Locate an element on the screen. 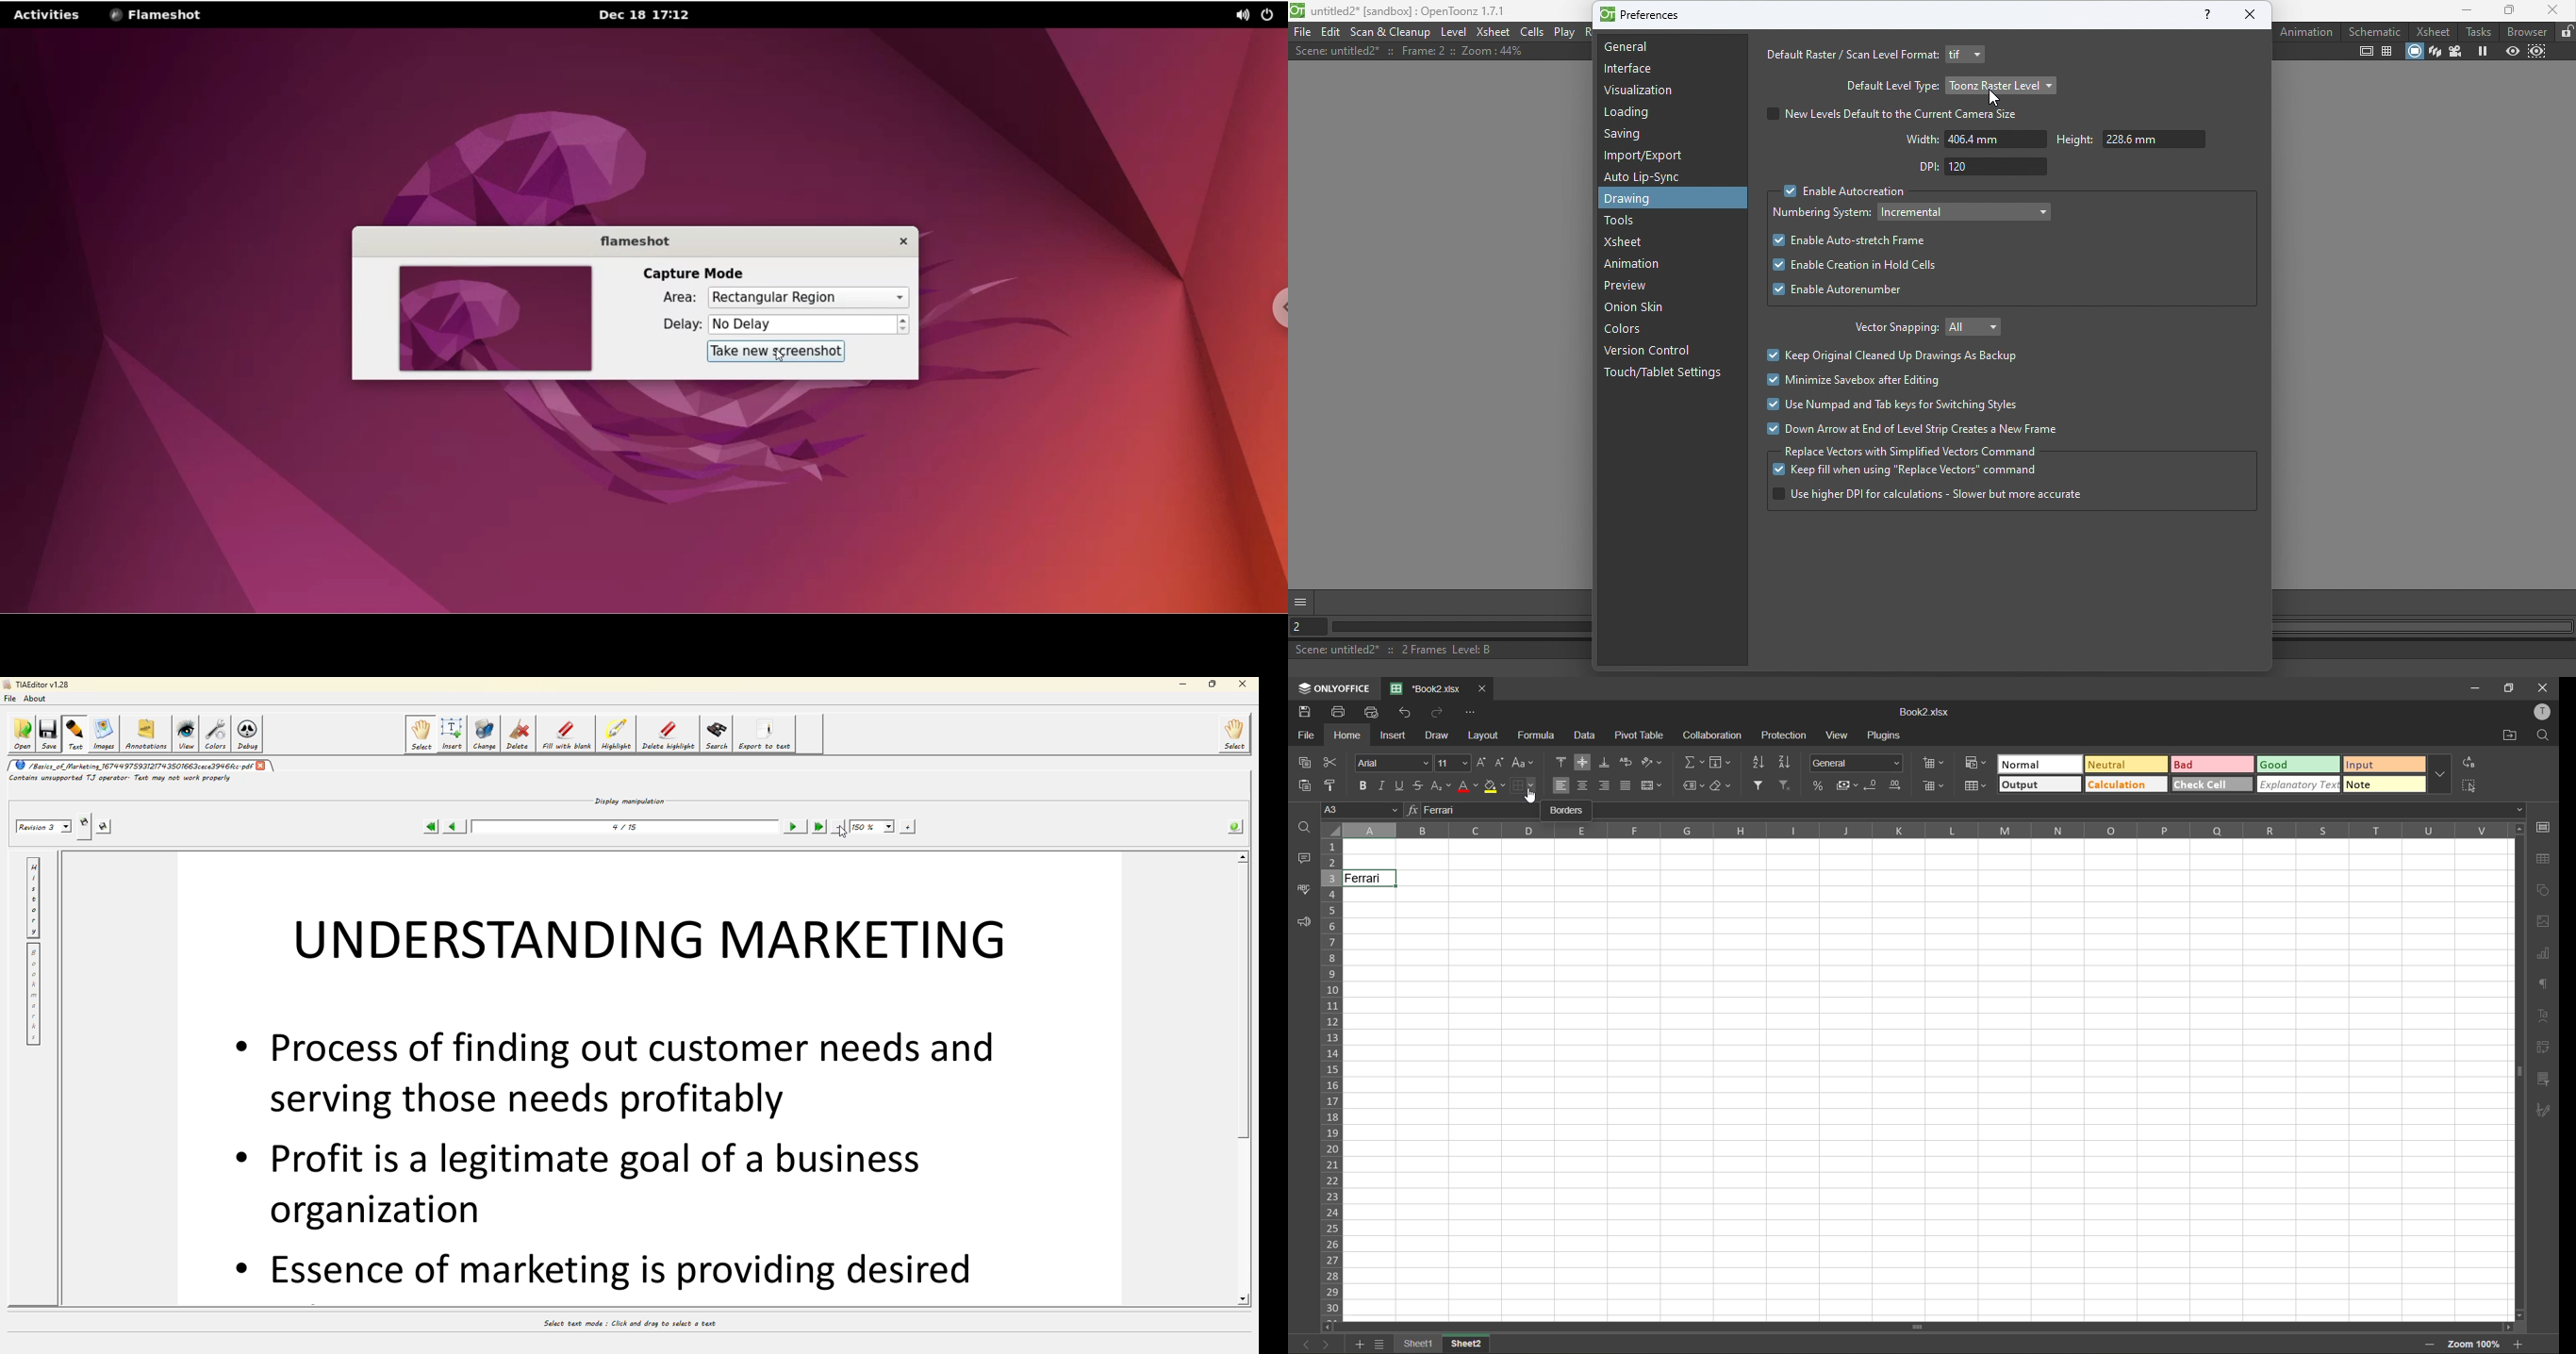 Image resolution: width=2576 pixels, height=1372 pixels. collaboration is located at coordinates (1710, 735).